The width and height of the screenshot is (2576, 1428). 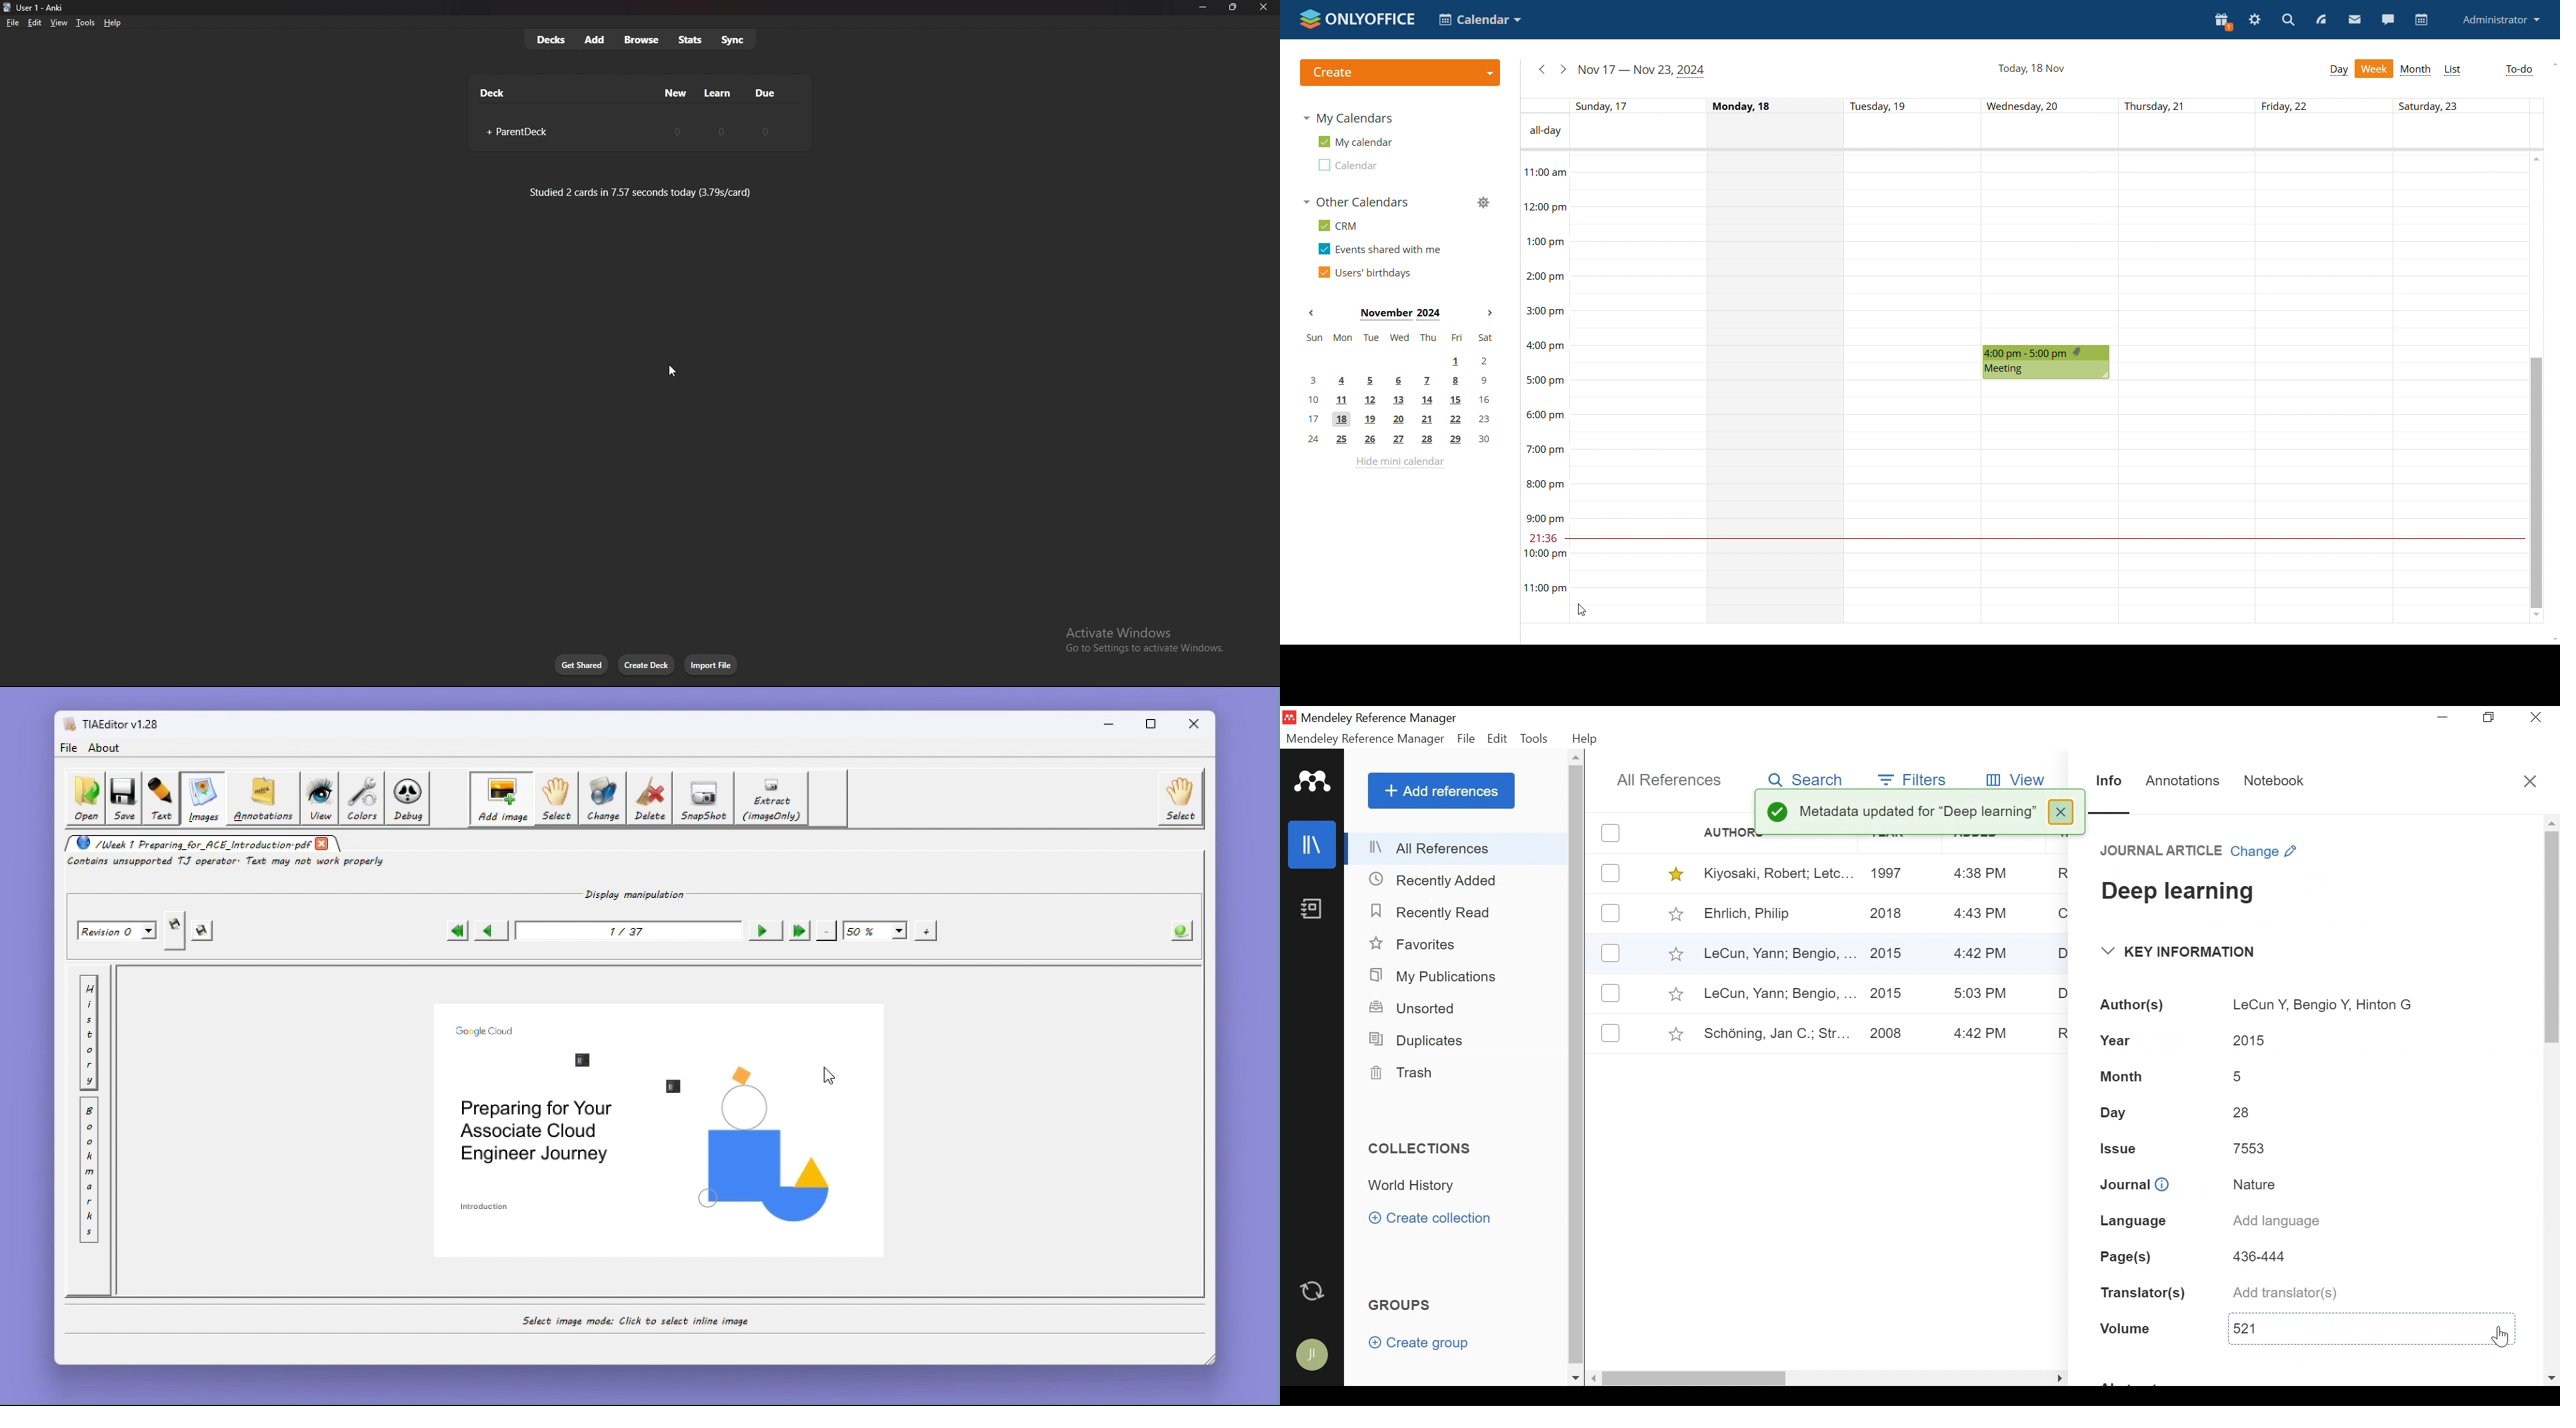 What do you see at coordinates (2113, 1112) in the screenshot?
I see `Day` at bounding box center [2113, 1112].